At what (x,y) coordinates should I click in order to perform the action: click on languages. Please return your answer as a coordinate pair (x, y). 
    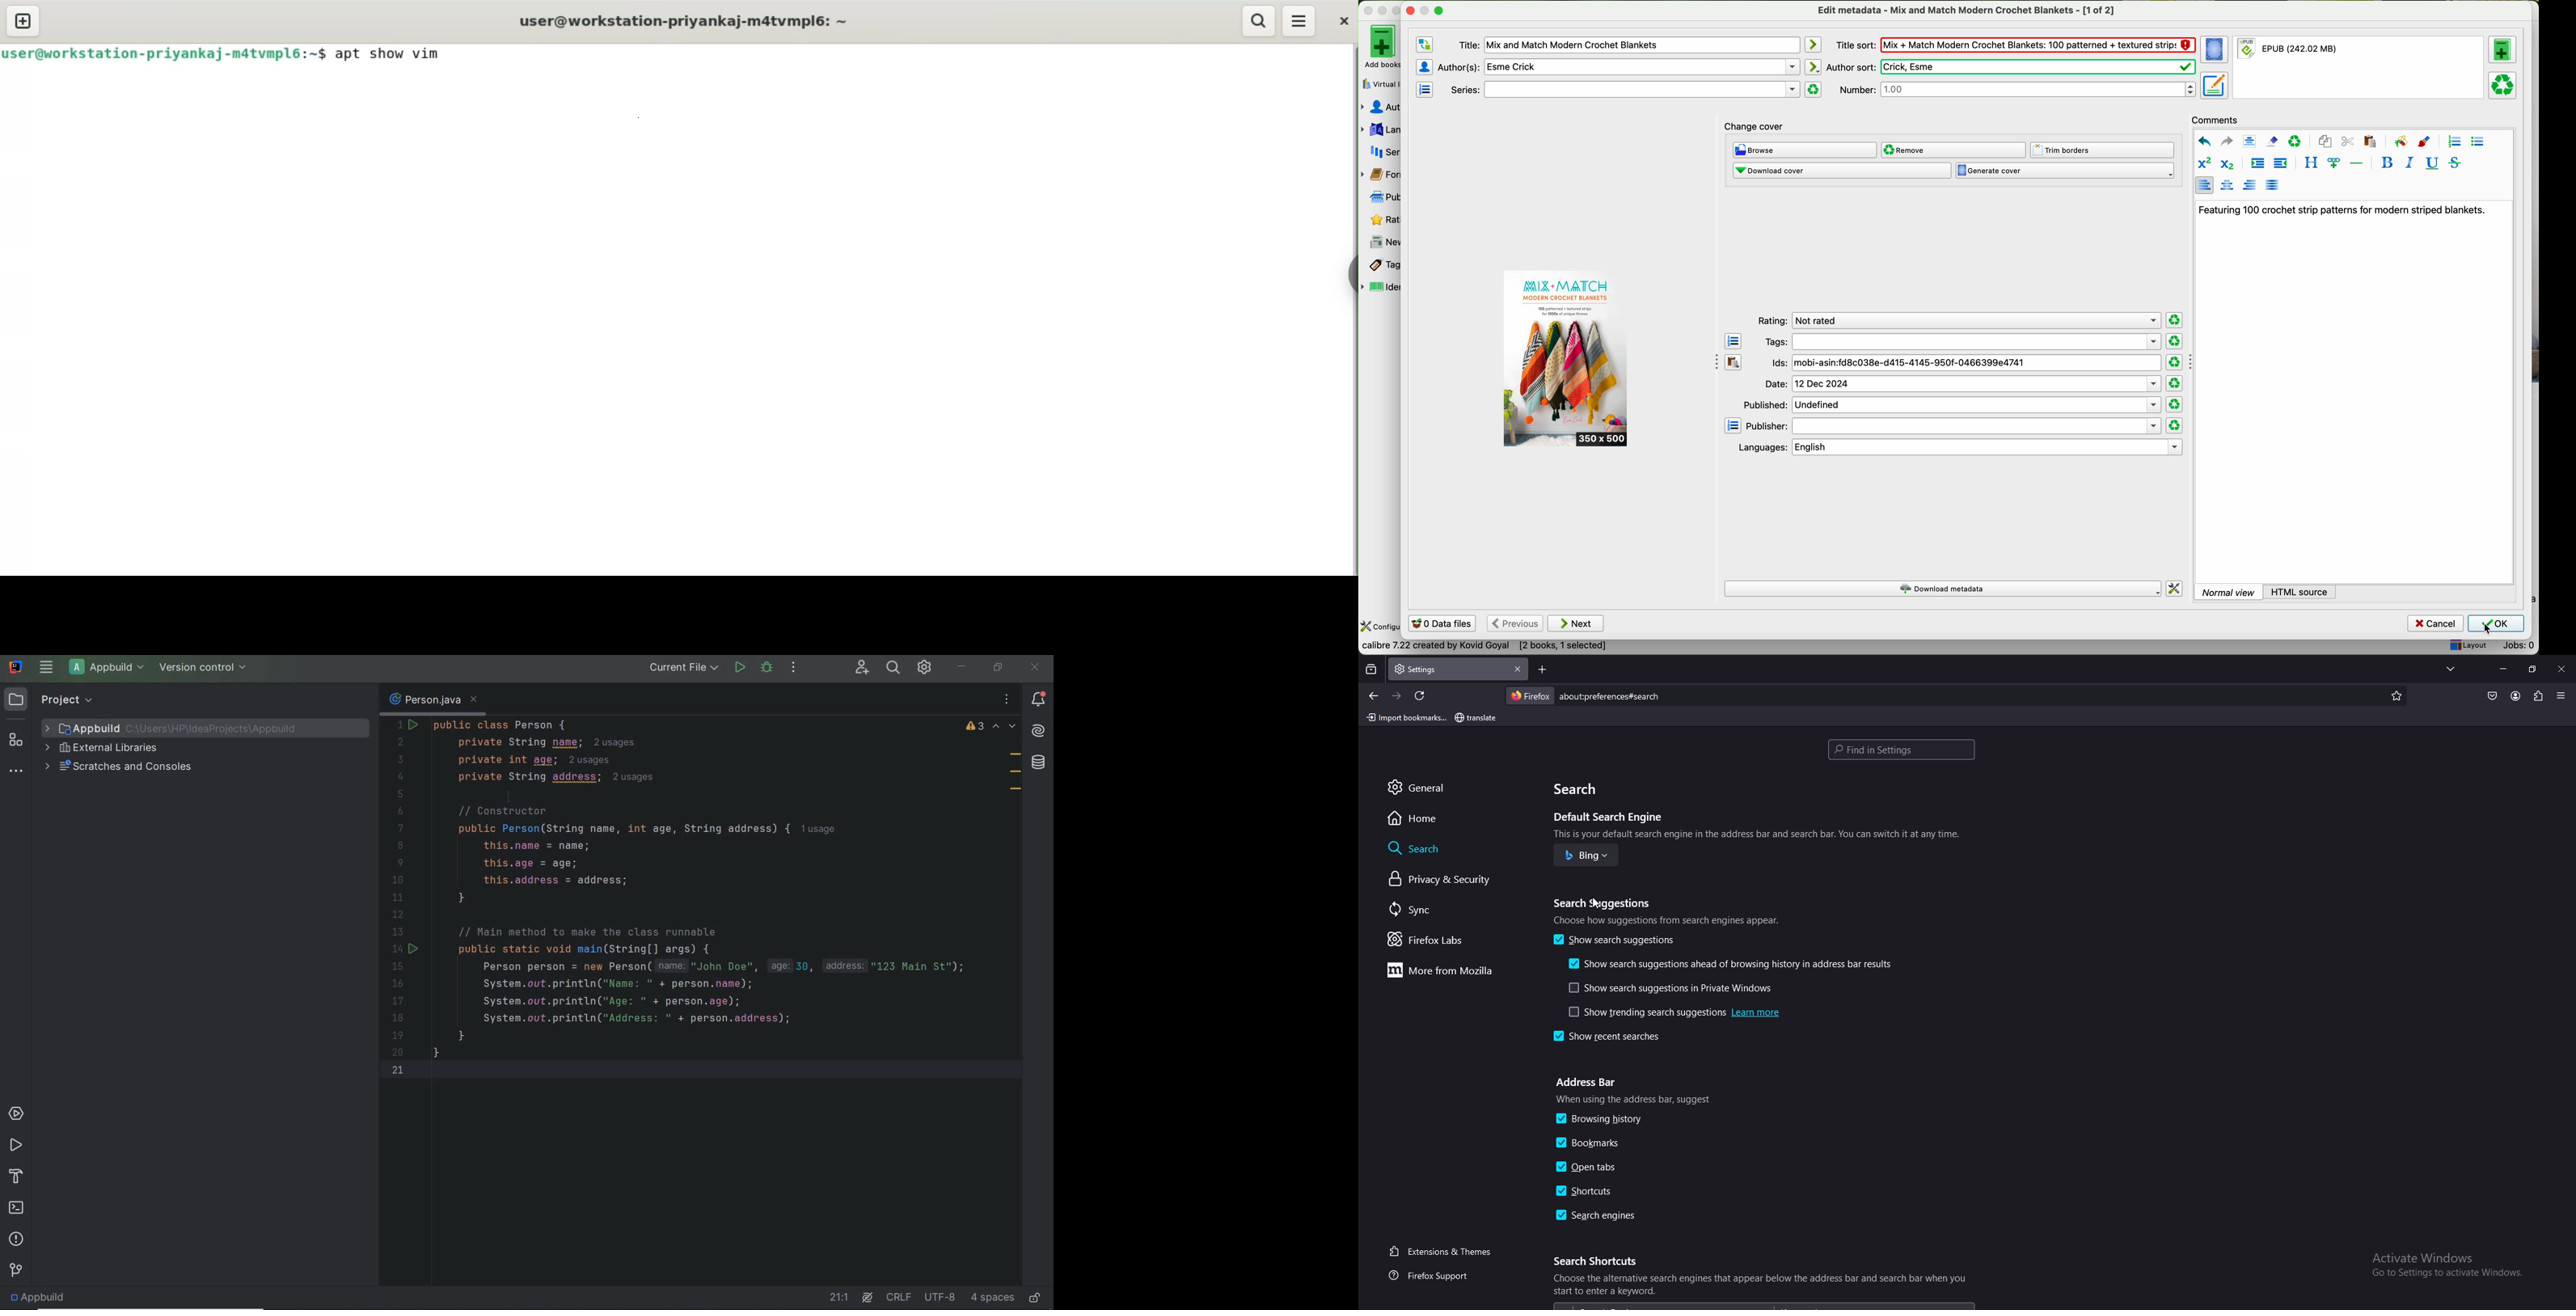
    Looking at the image, I should click on (1380, 130).